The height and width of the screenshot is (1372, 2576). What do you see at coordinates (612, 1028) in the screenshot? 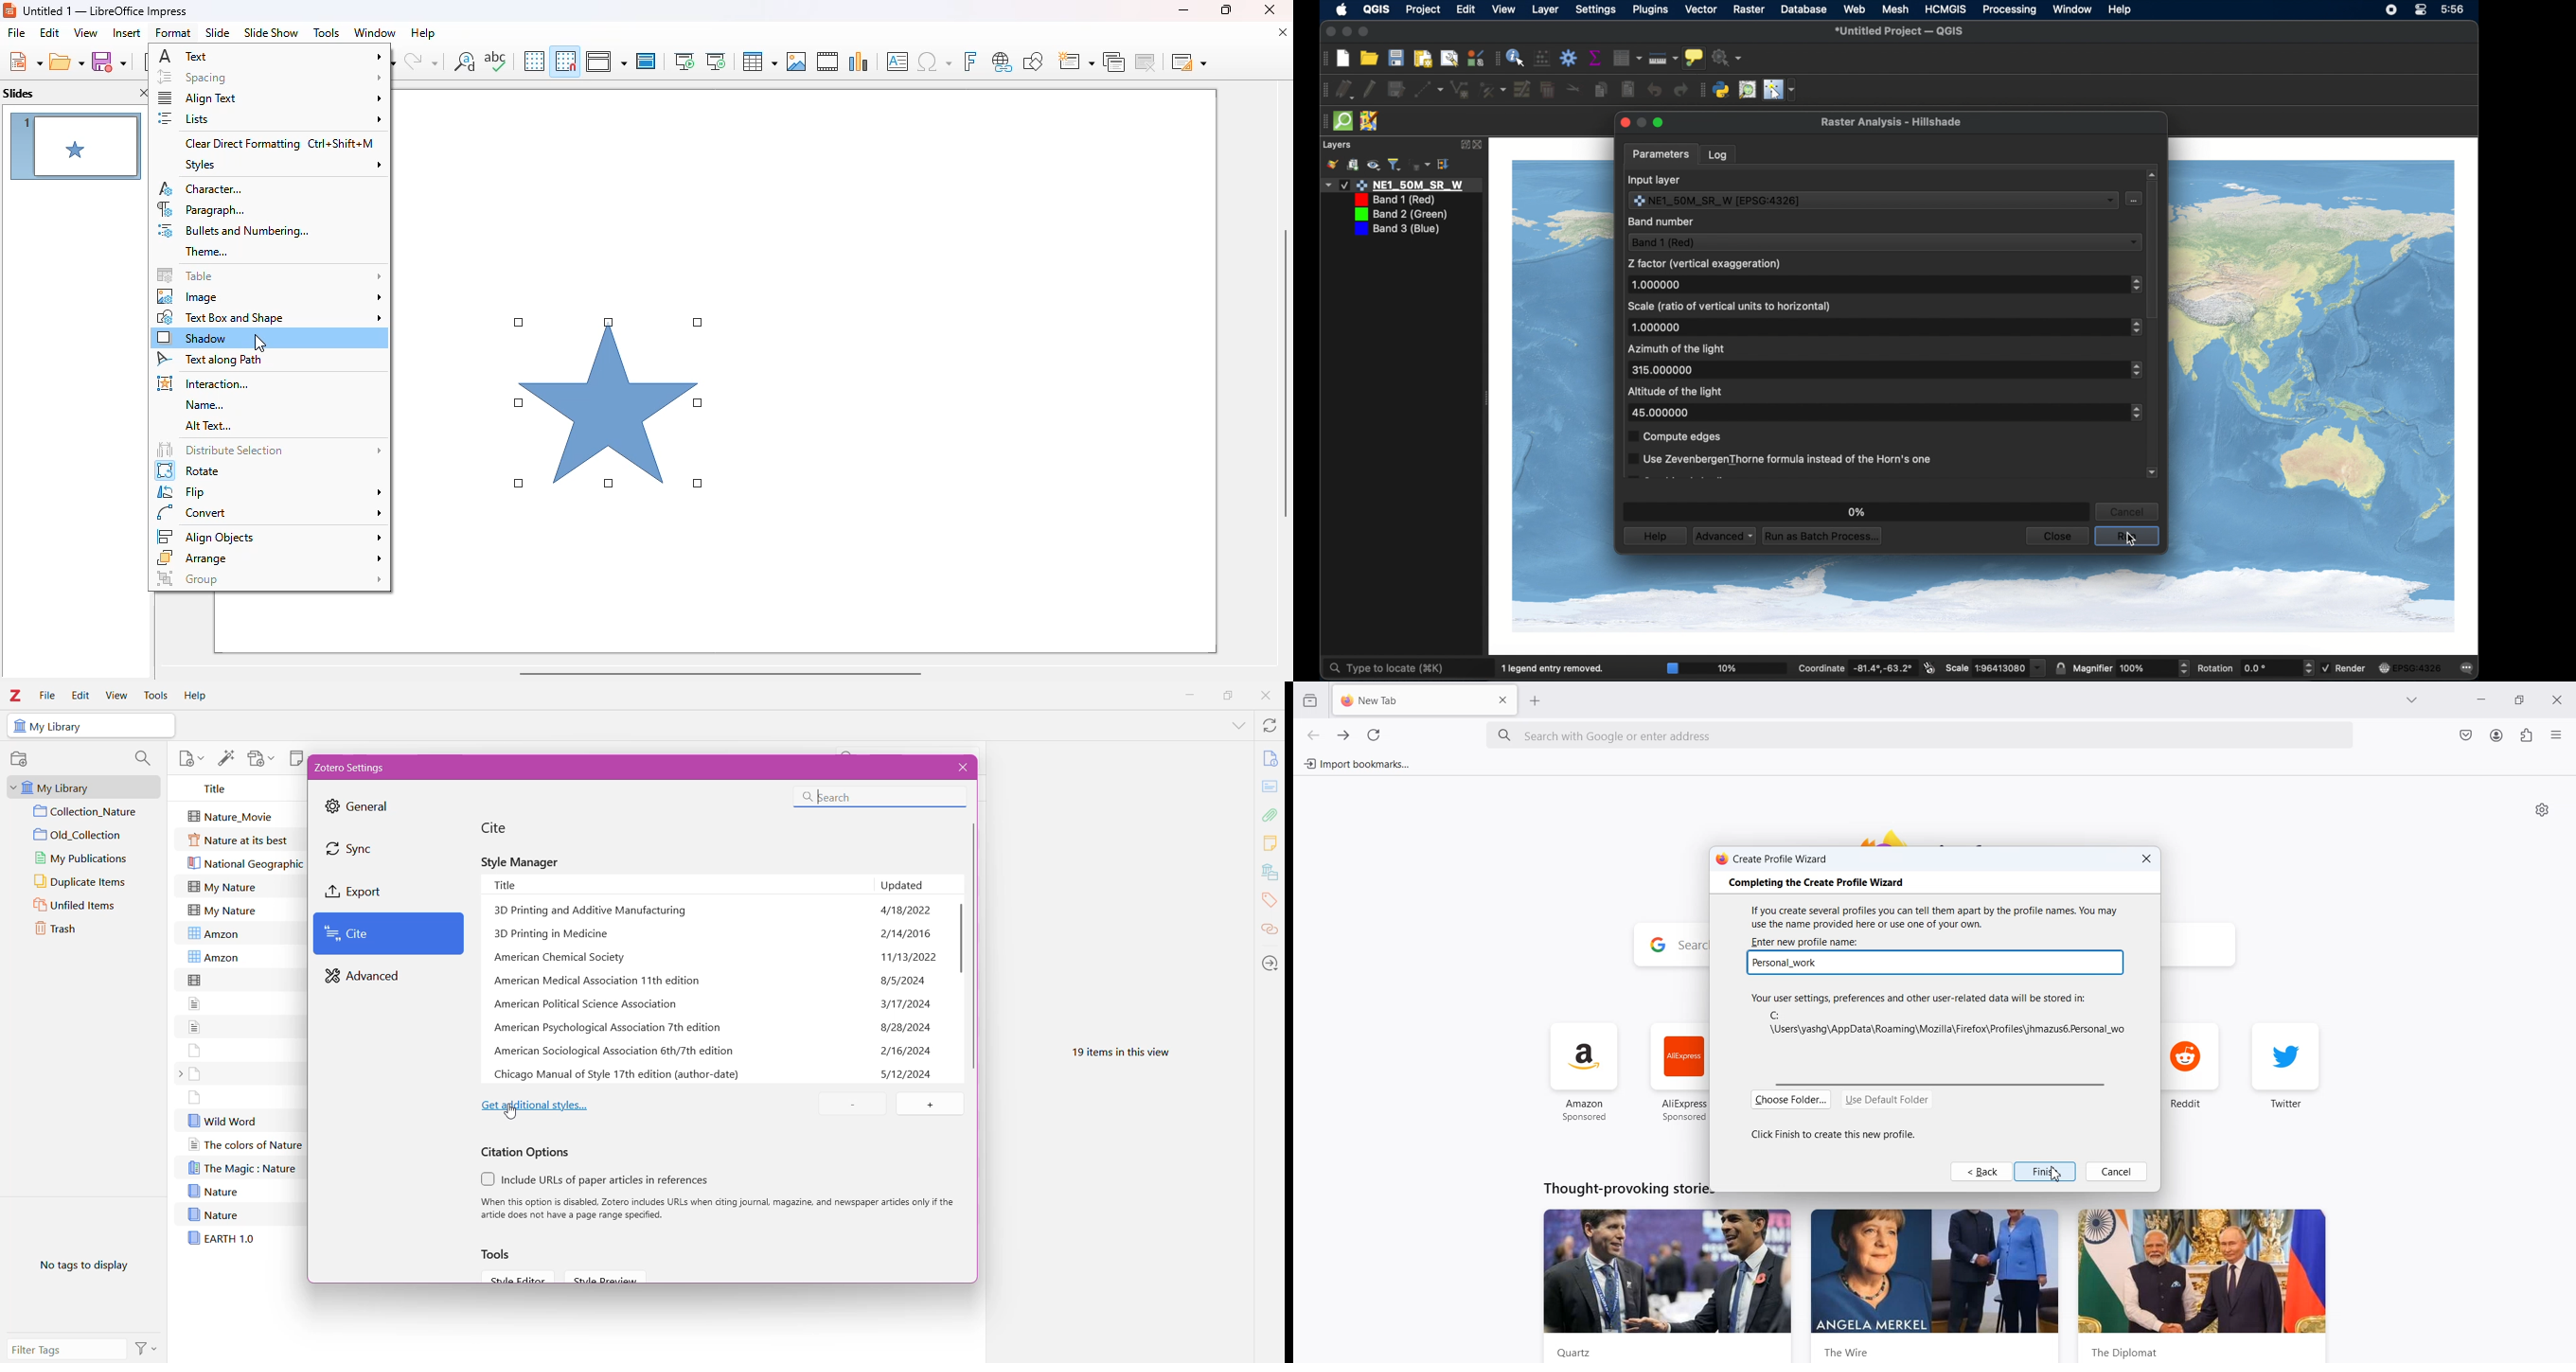
I see `American Psychological Association 7th edition` at bounding box center [612, 1028].